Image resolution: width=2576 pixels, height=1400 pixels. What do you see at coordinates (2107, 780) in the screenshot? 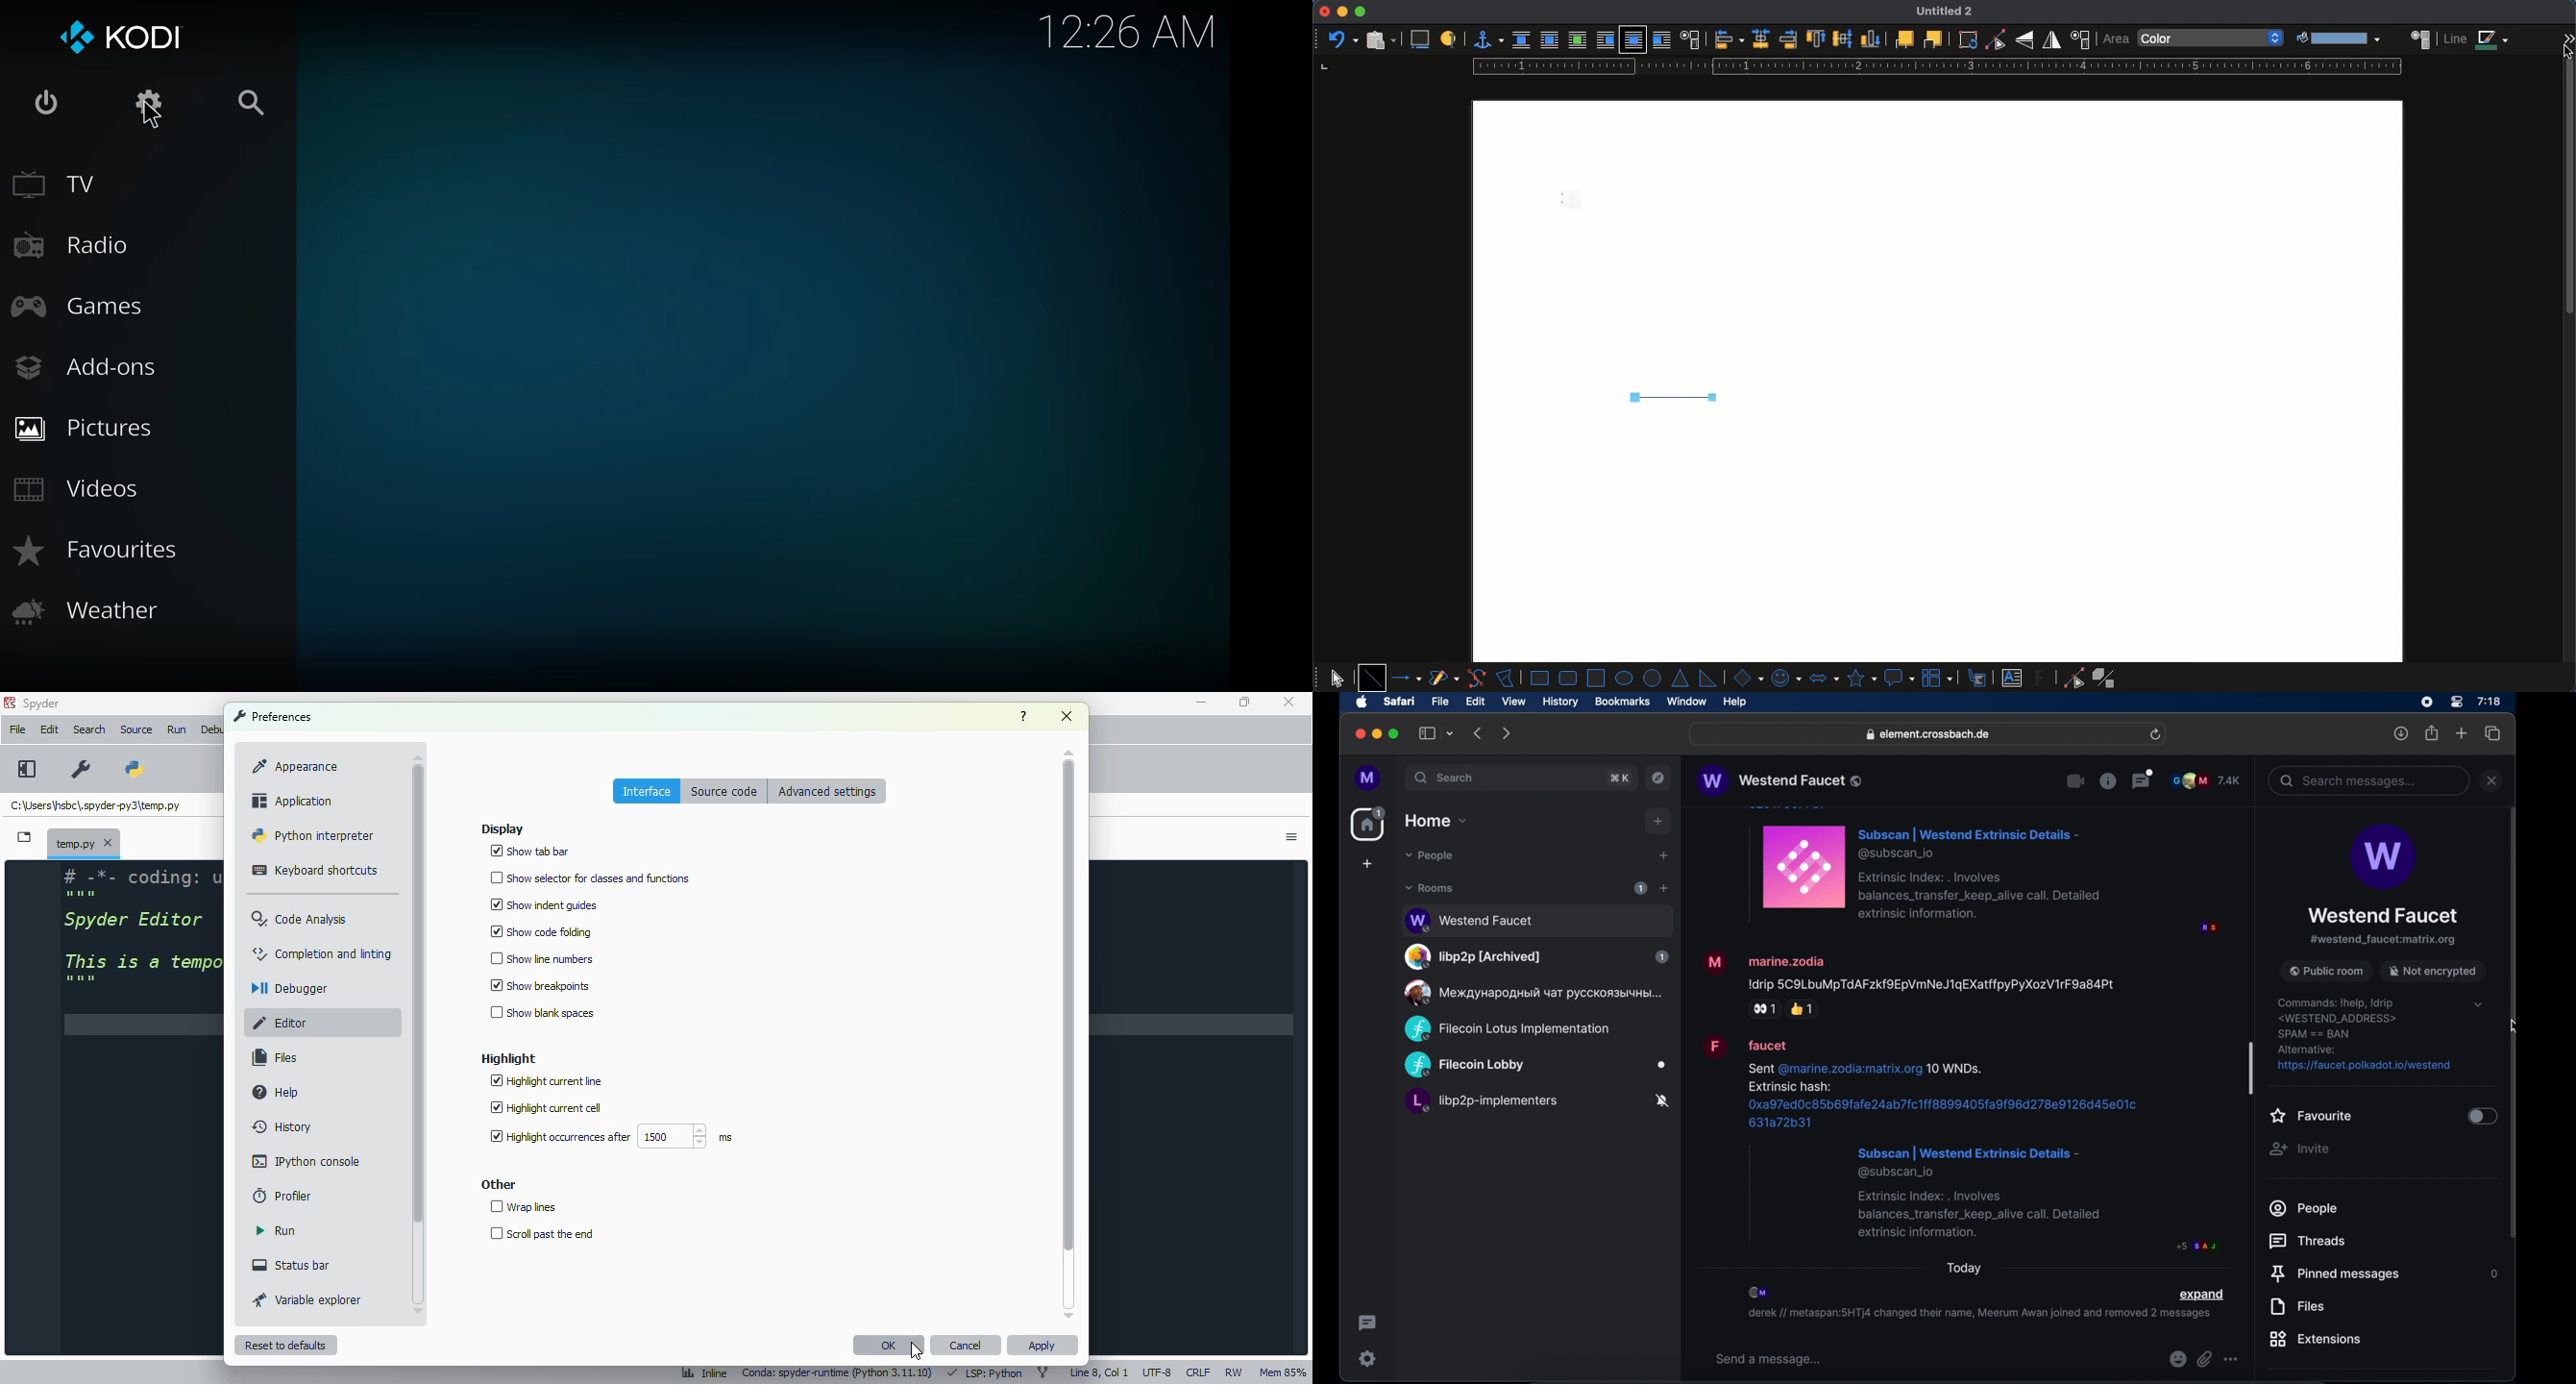
I see `information` at bounding box center [2107, 780].